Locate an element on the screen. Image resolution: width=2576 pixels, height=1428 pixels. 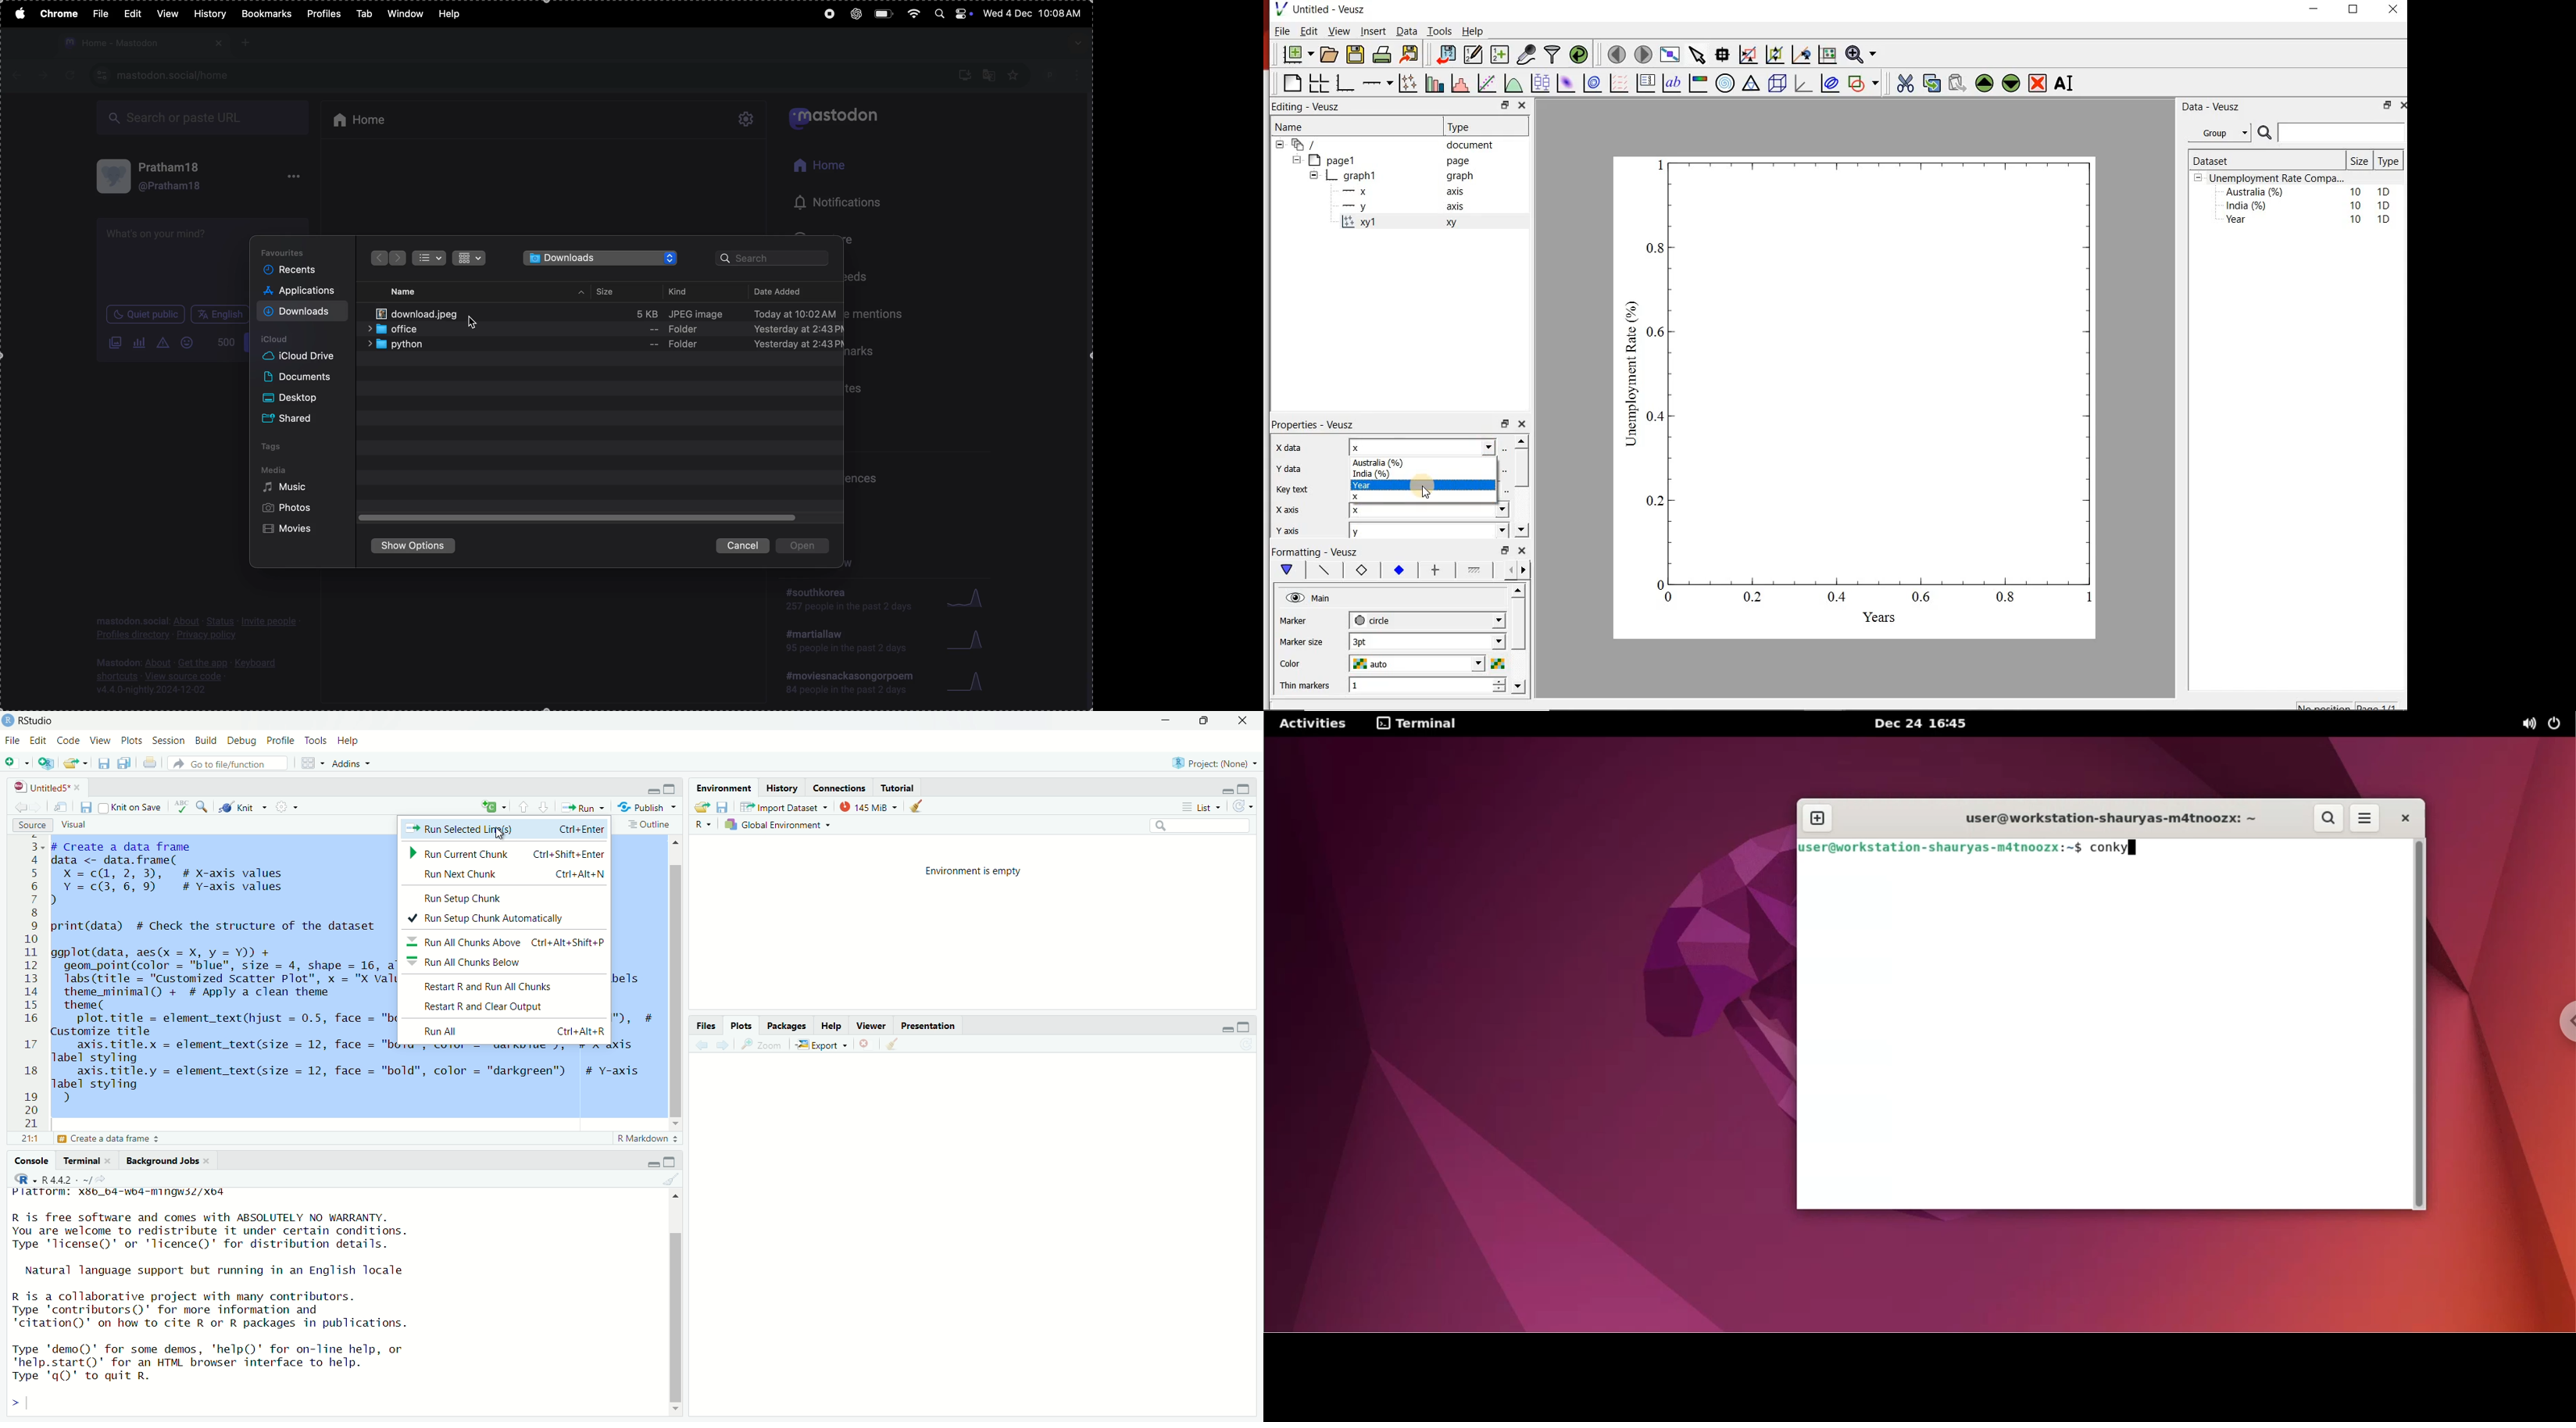
click to recenter graph axes is located at coordinates (1802, 54).